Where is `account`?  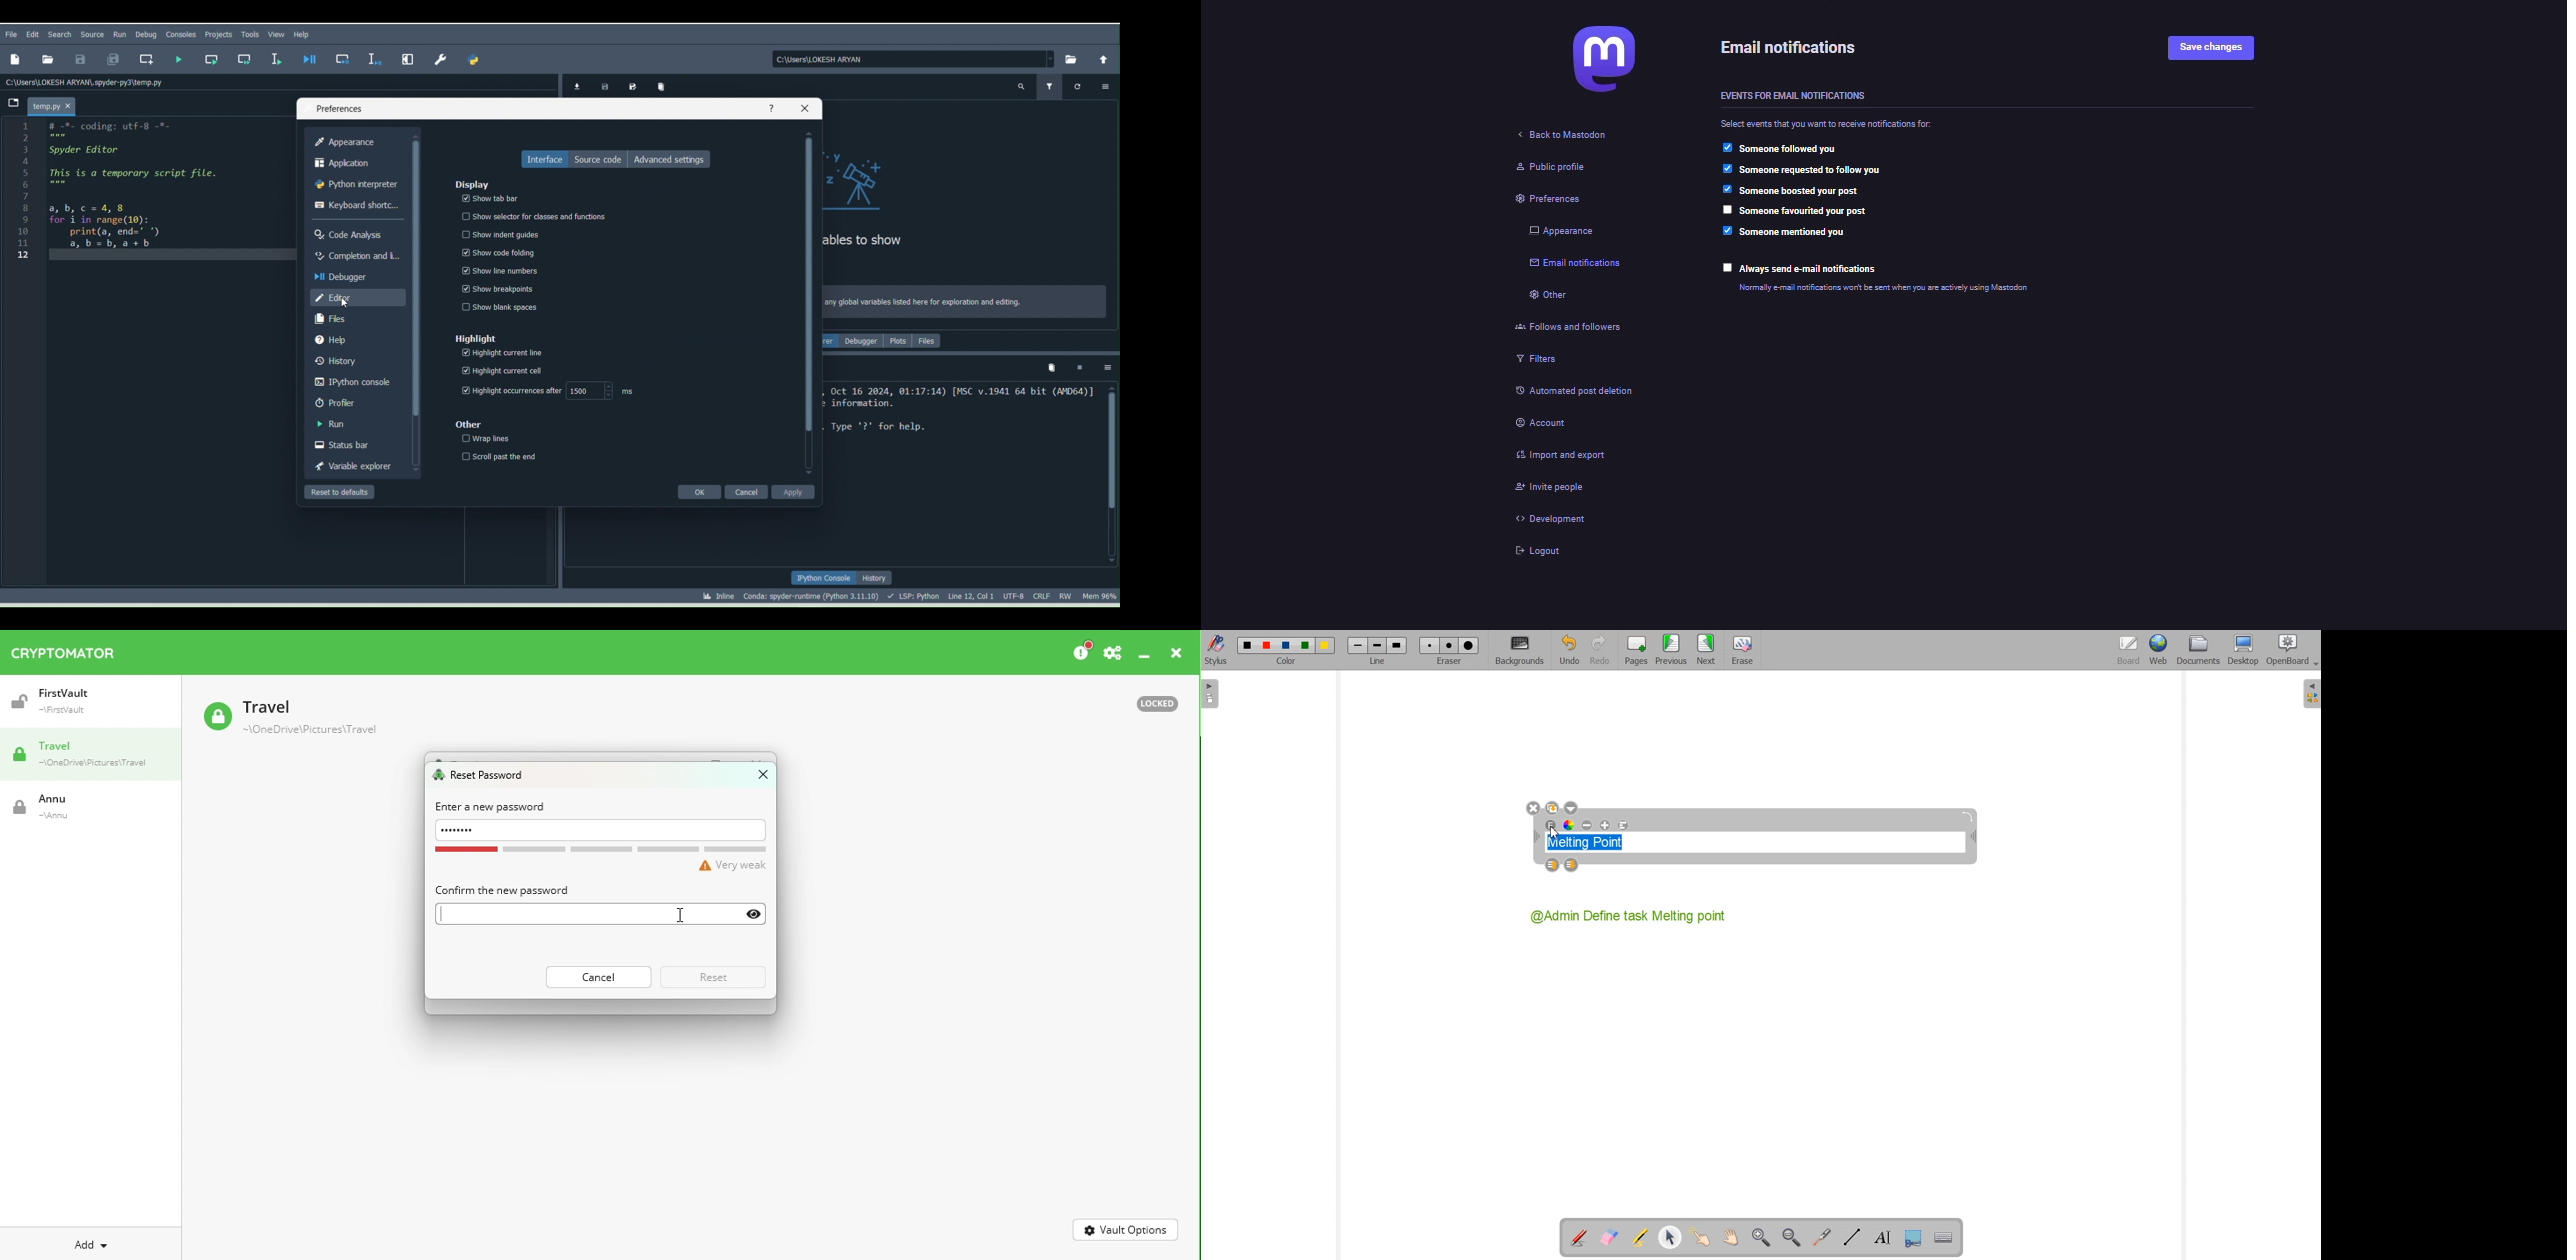
account is located at coordinates (1537, 423).